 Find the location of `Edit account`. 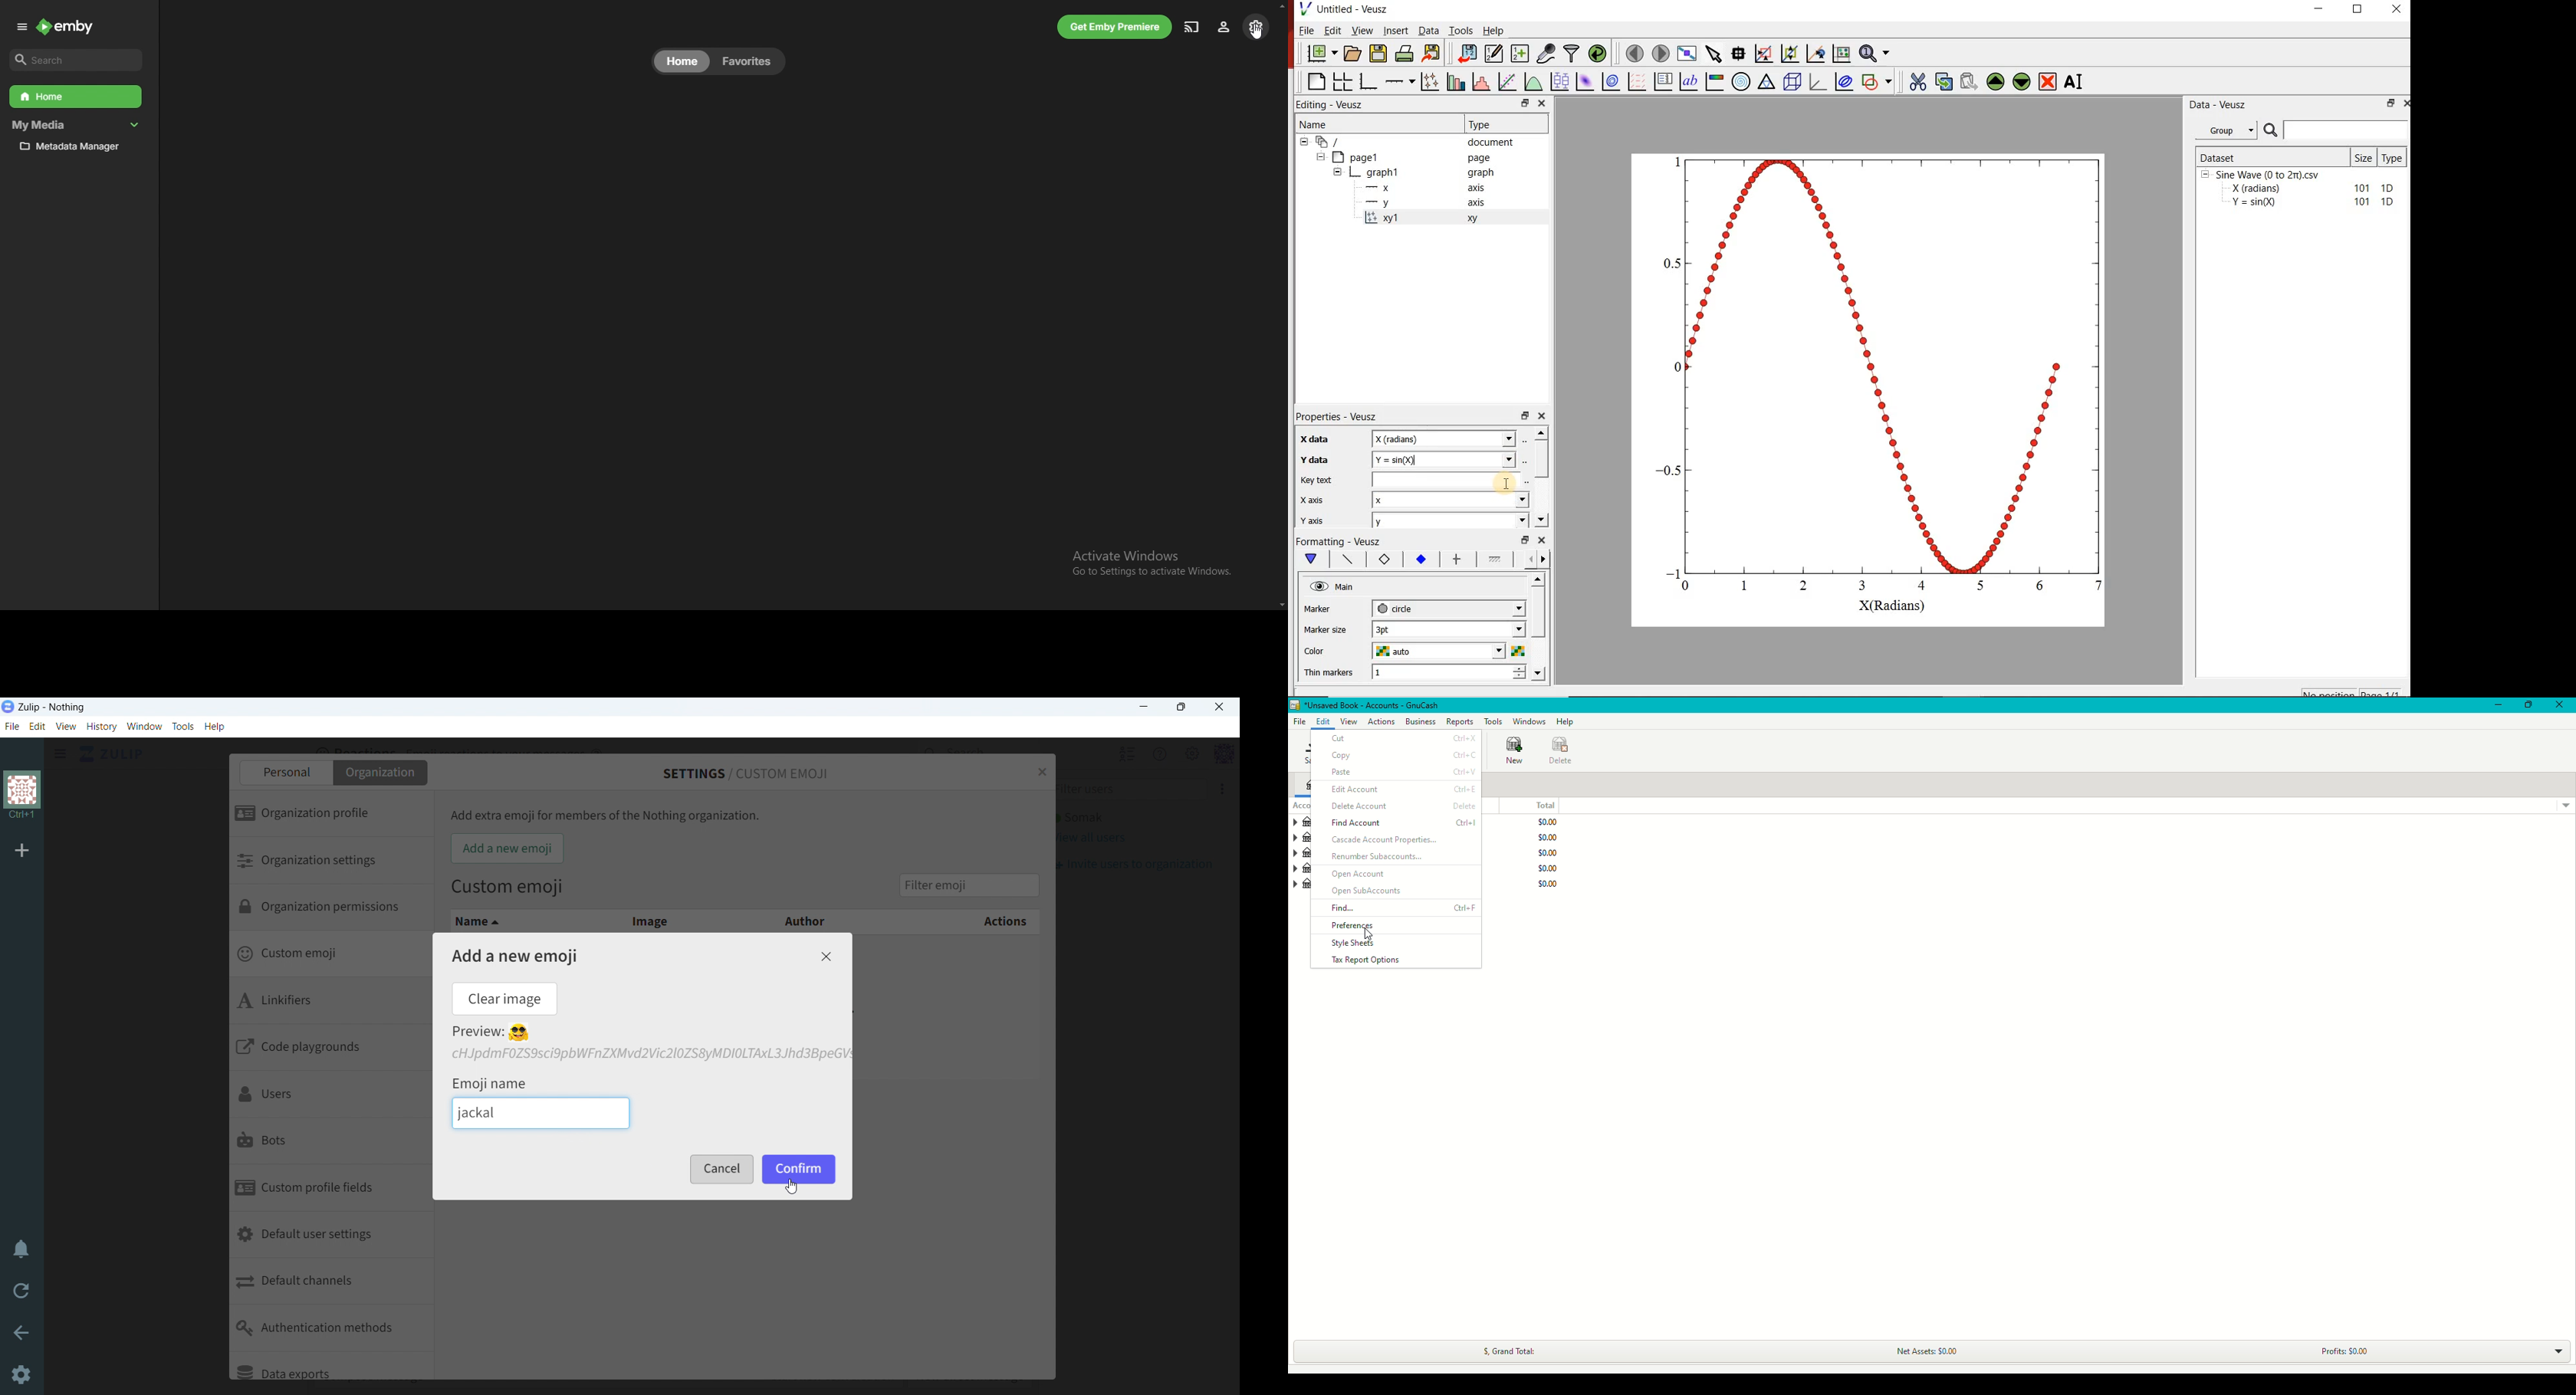

Edit account is located at coordinates (1397, 789).